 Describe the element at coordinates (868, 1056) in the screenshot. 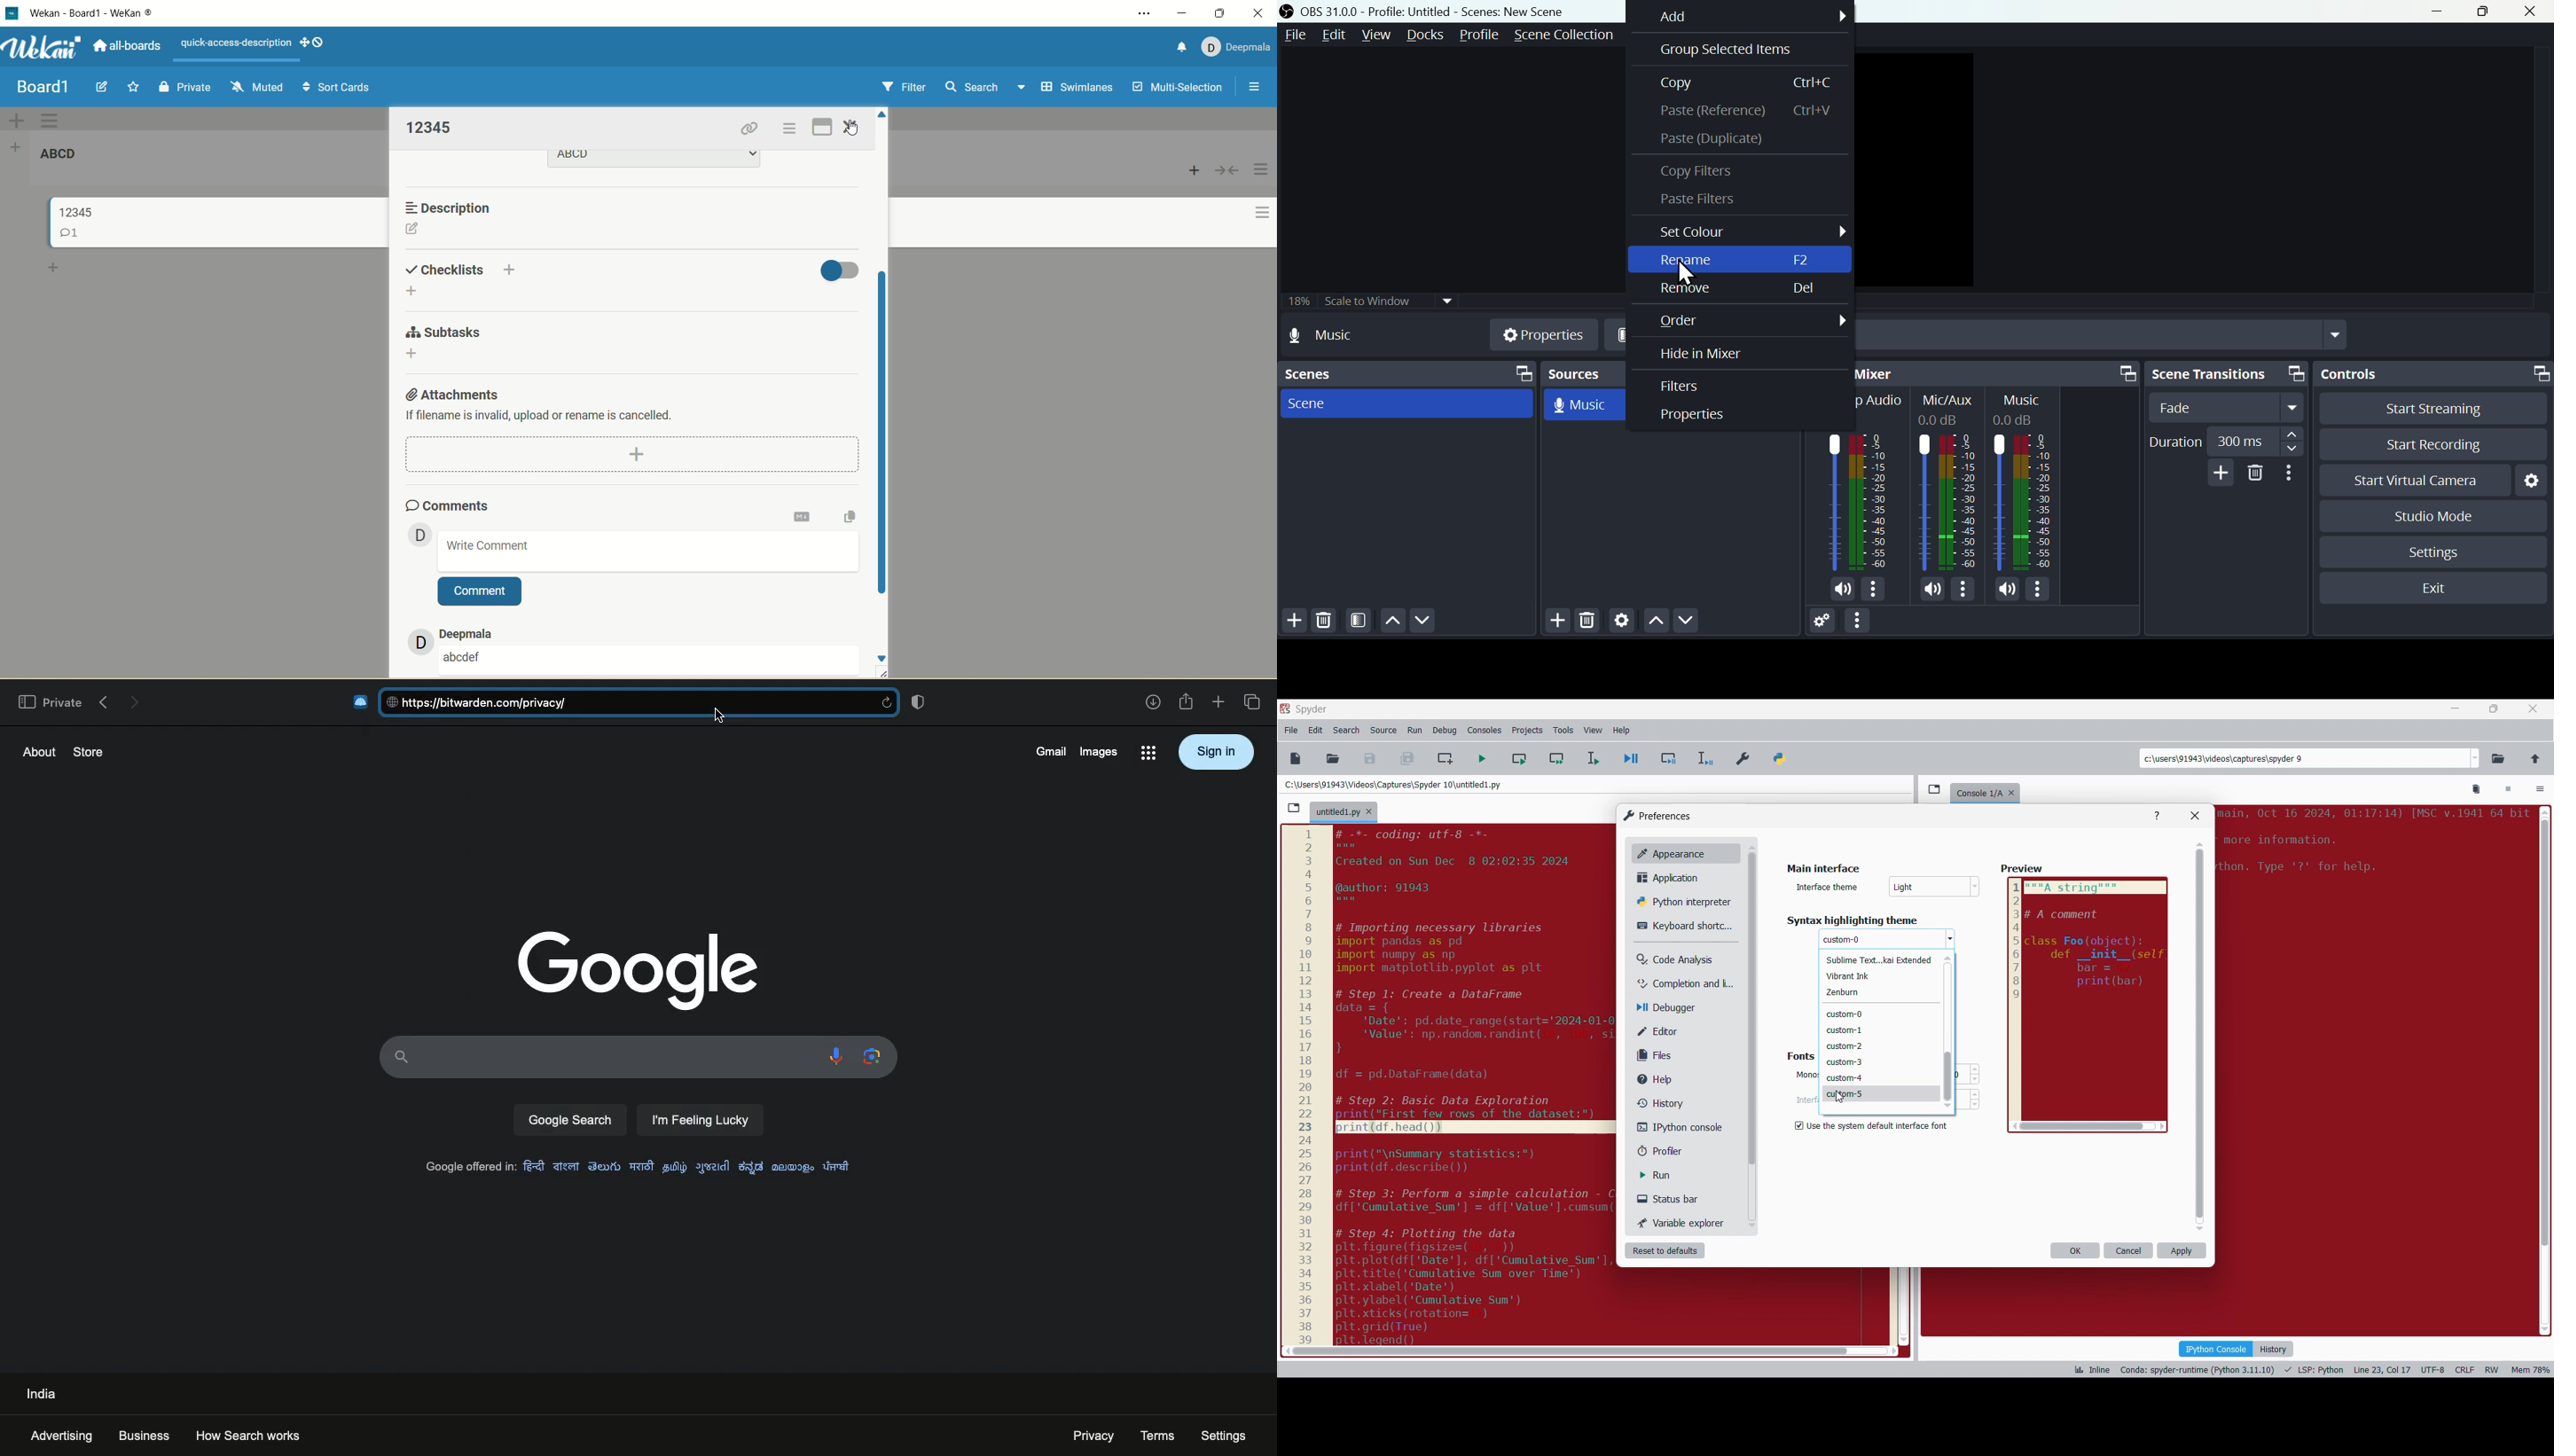

I see `scanner` at that location.